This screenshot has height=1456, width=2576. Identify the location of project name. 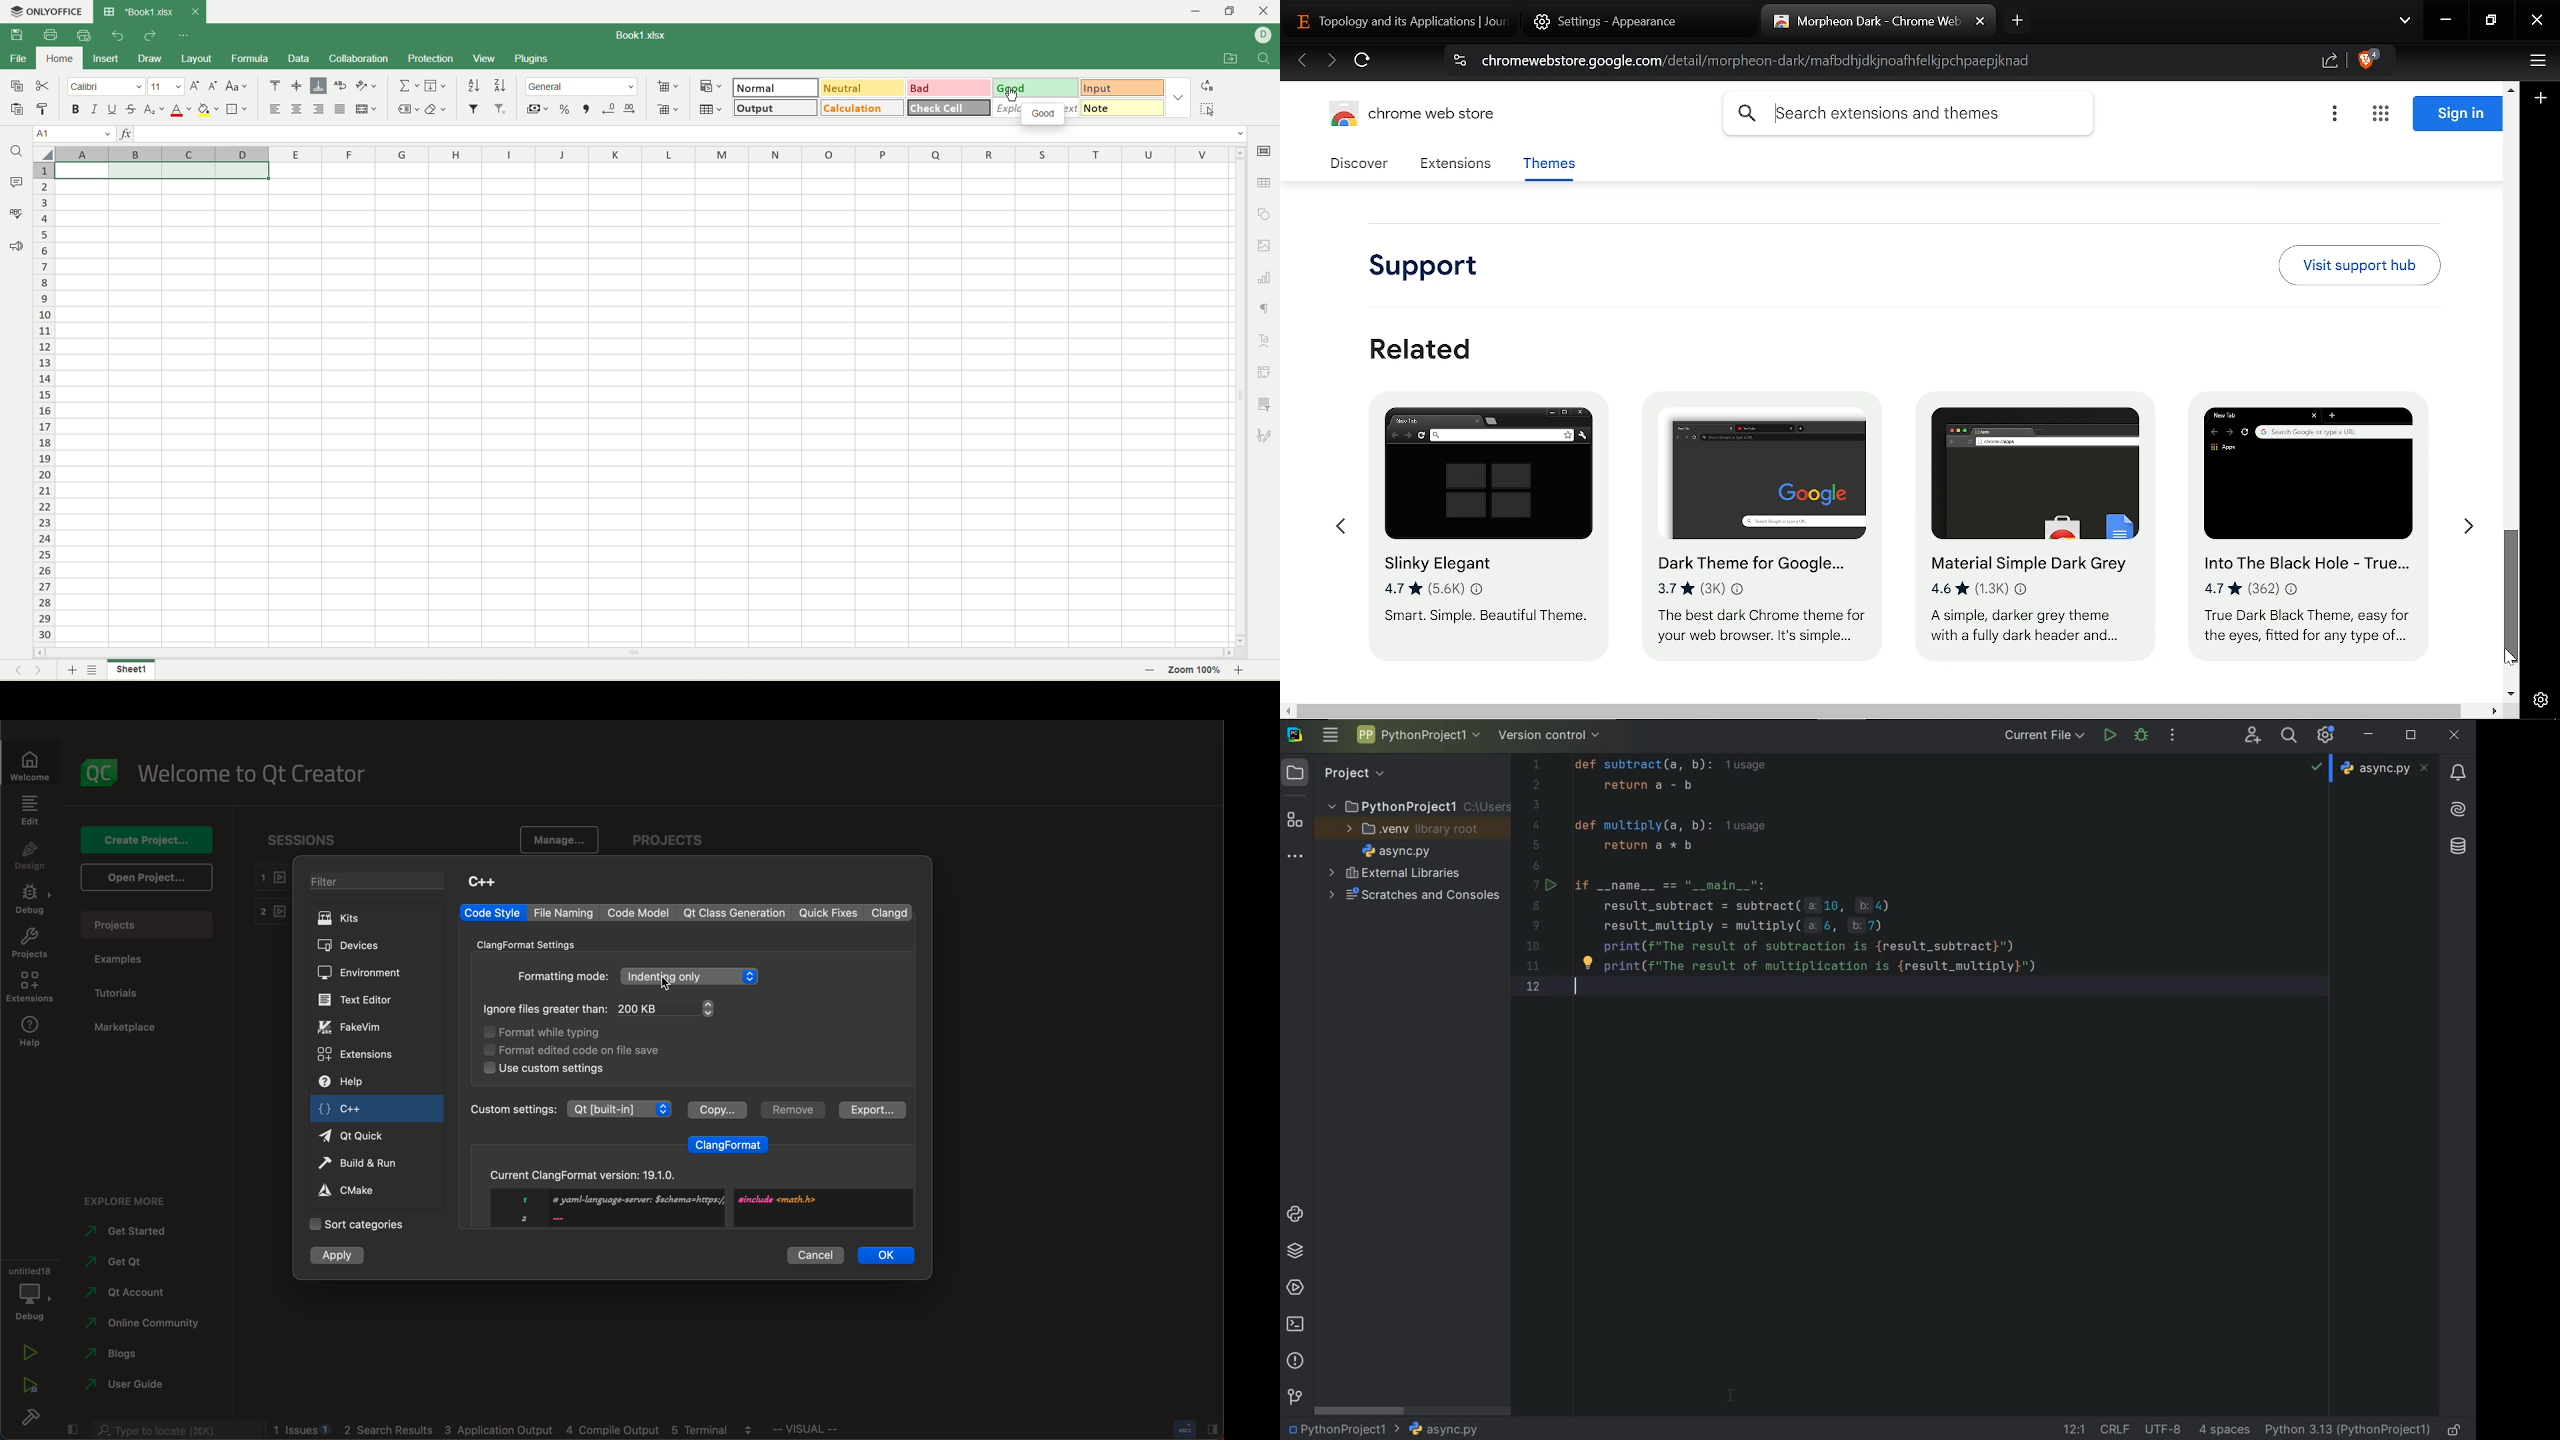
(1417, 735).